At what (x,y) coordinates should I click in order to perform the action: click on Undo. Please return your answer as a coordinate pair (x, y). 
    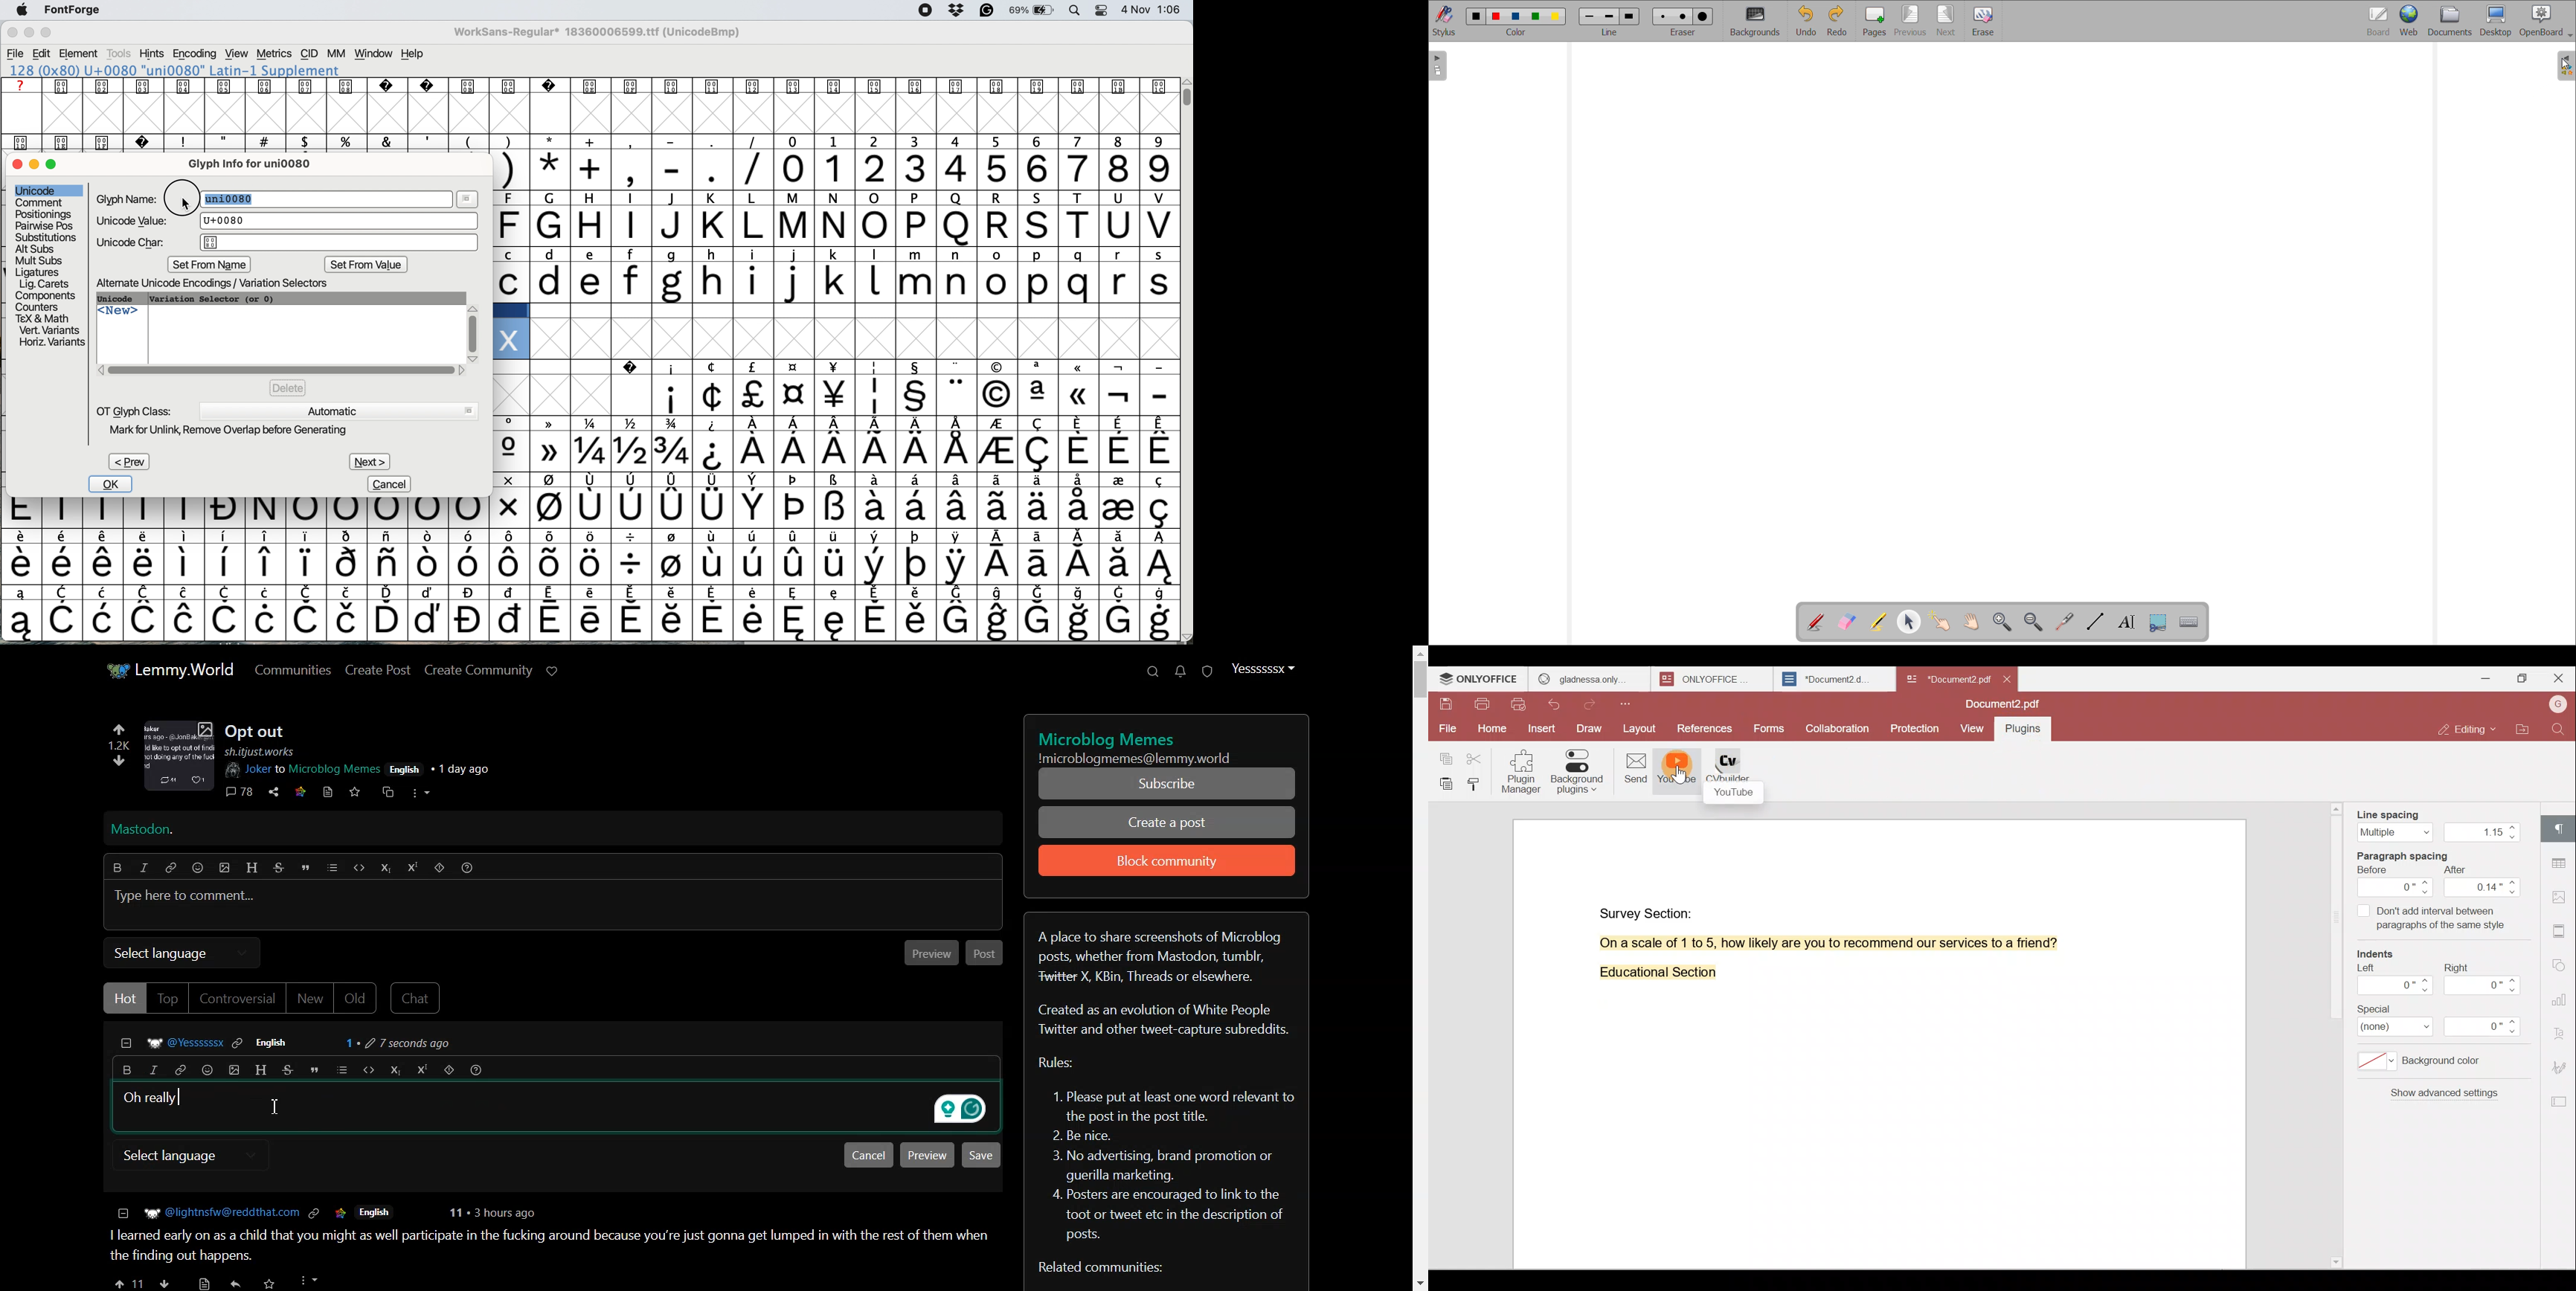
    Looking at the image, I should click on (1560, 706).